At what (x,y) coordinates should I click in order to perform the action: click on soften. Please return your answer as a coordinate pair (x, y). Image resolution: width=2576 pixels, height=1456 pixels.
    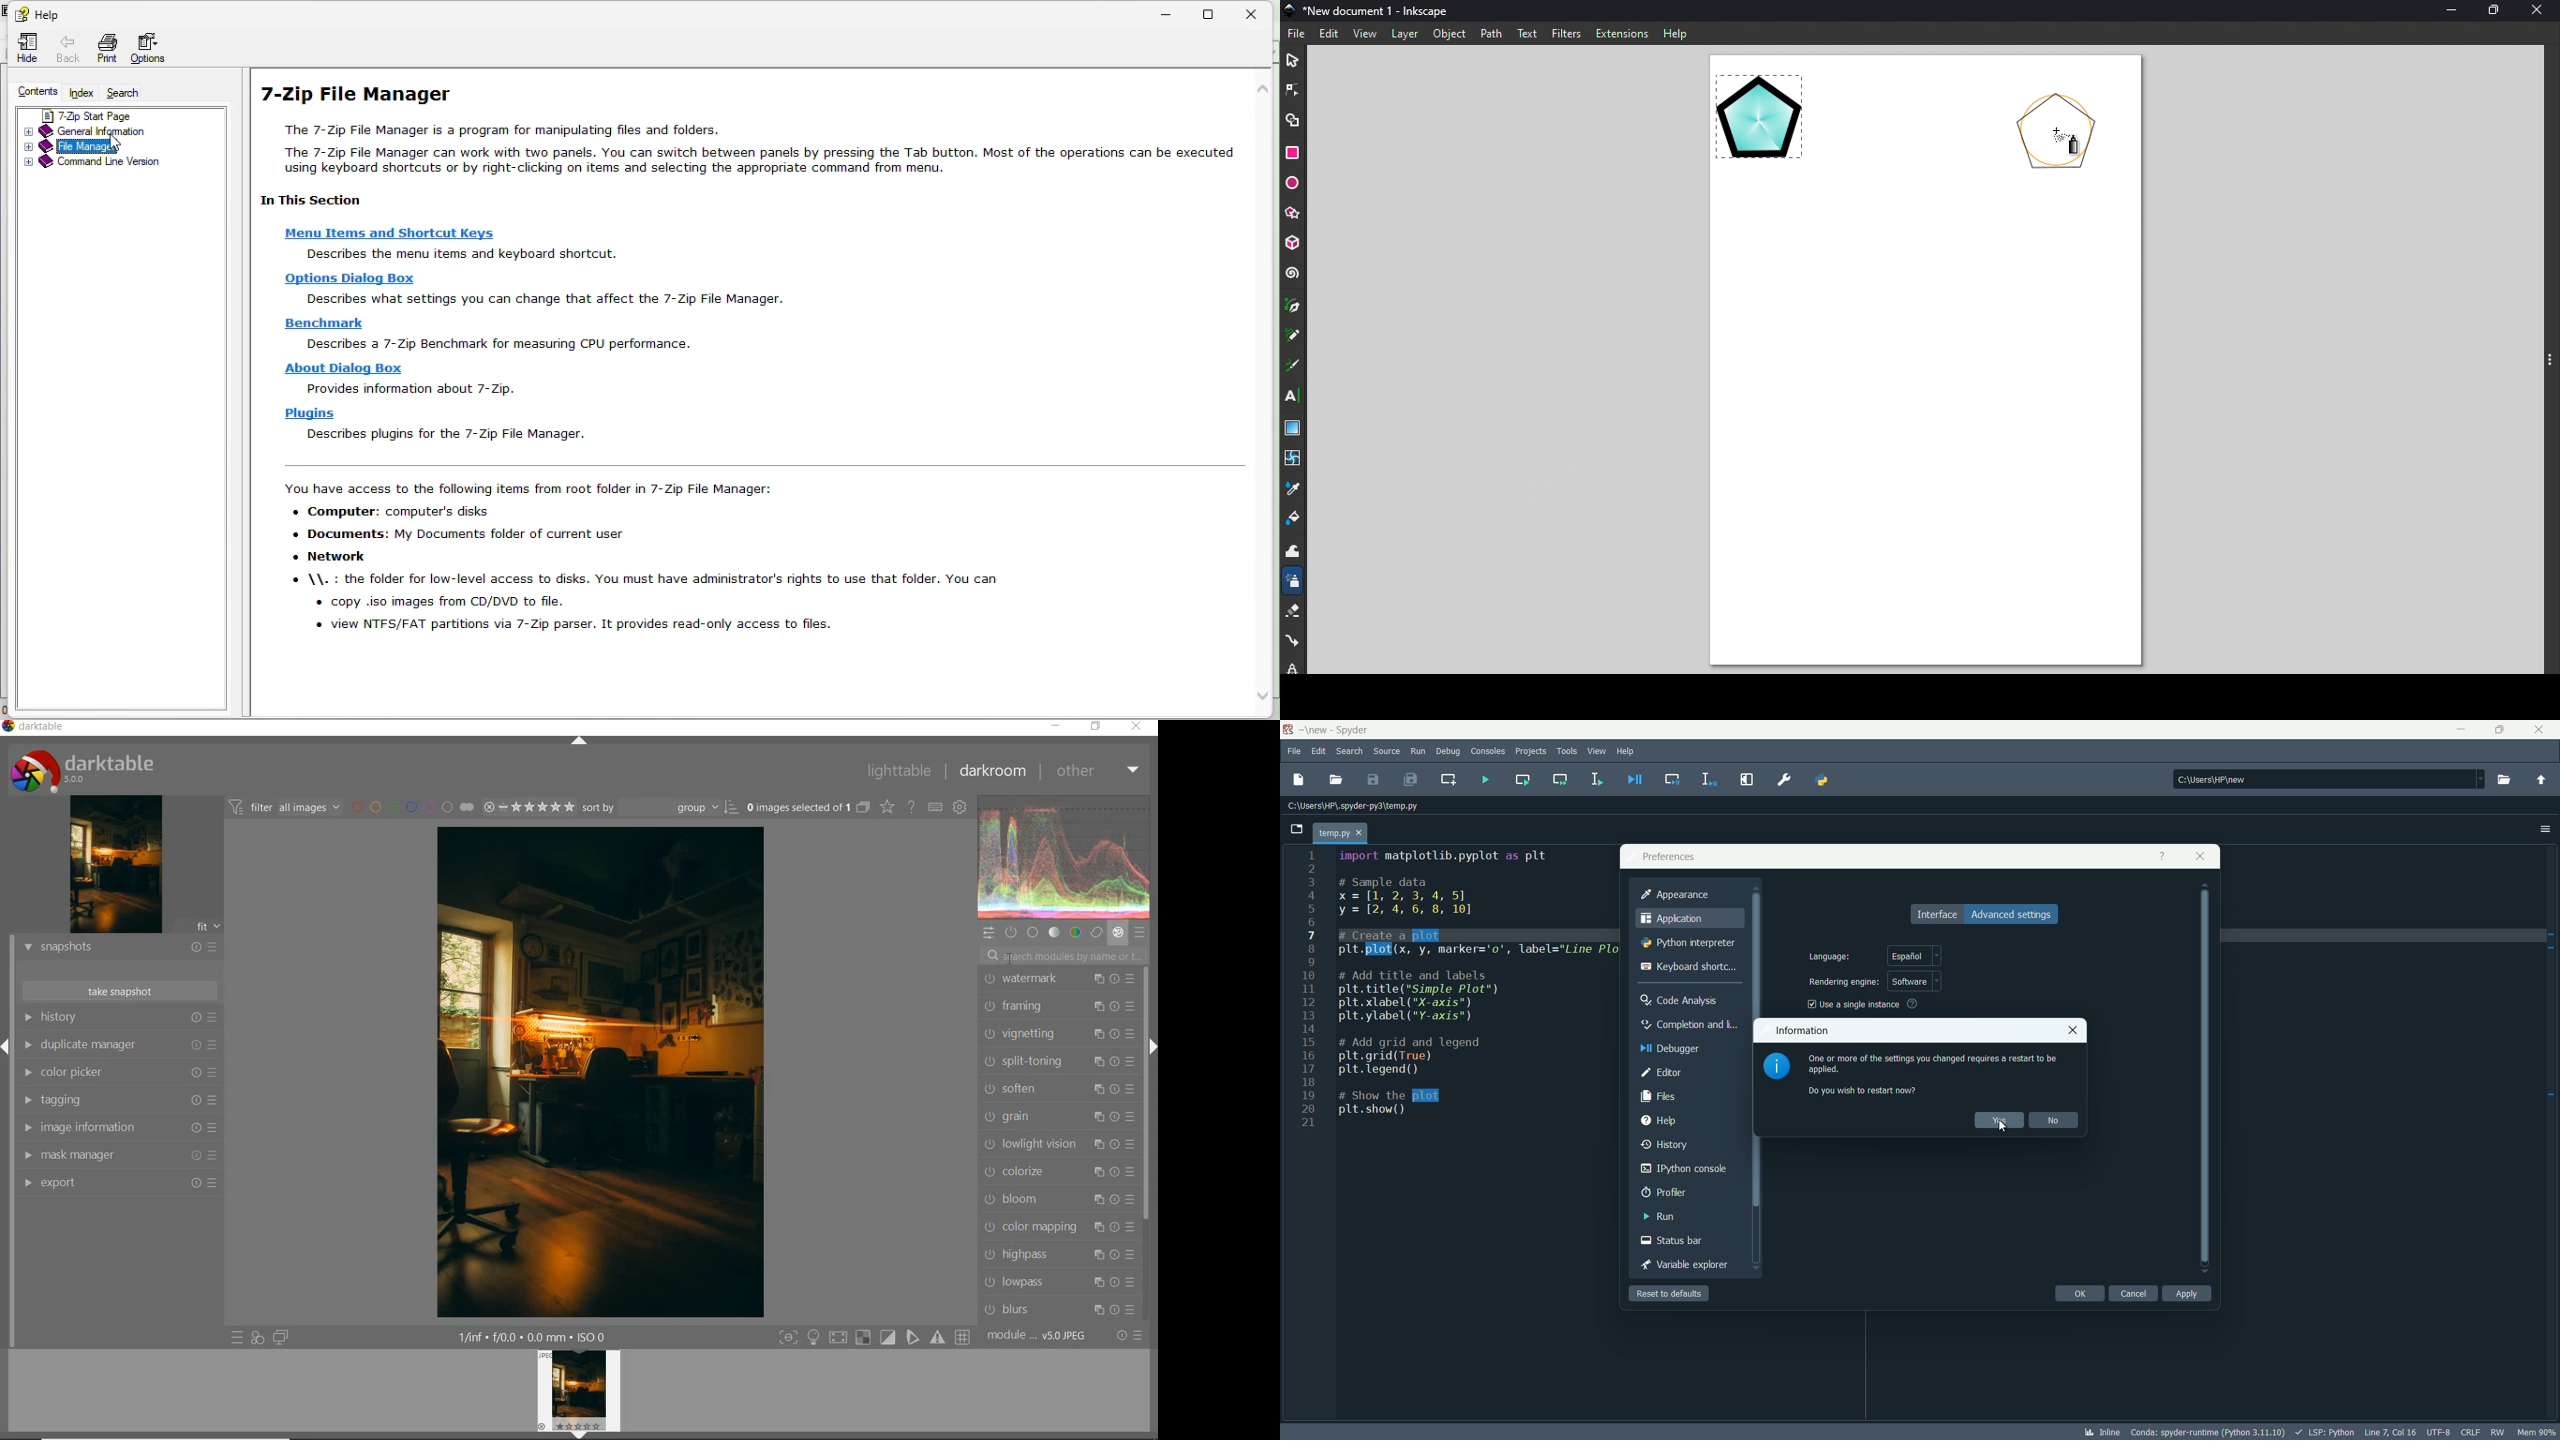
    Looking at the image, I should click on (1059, 1088).